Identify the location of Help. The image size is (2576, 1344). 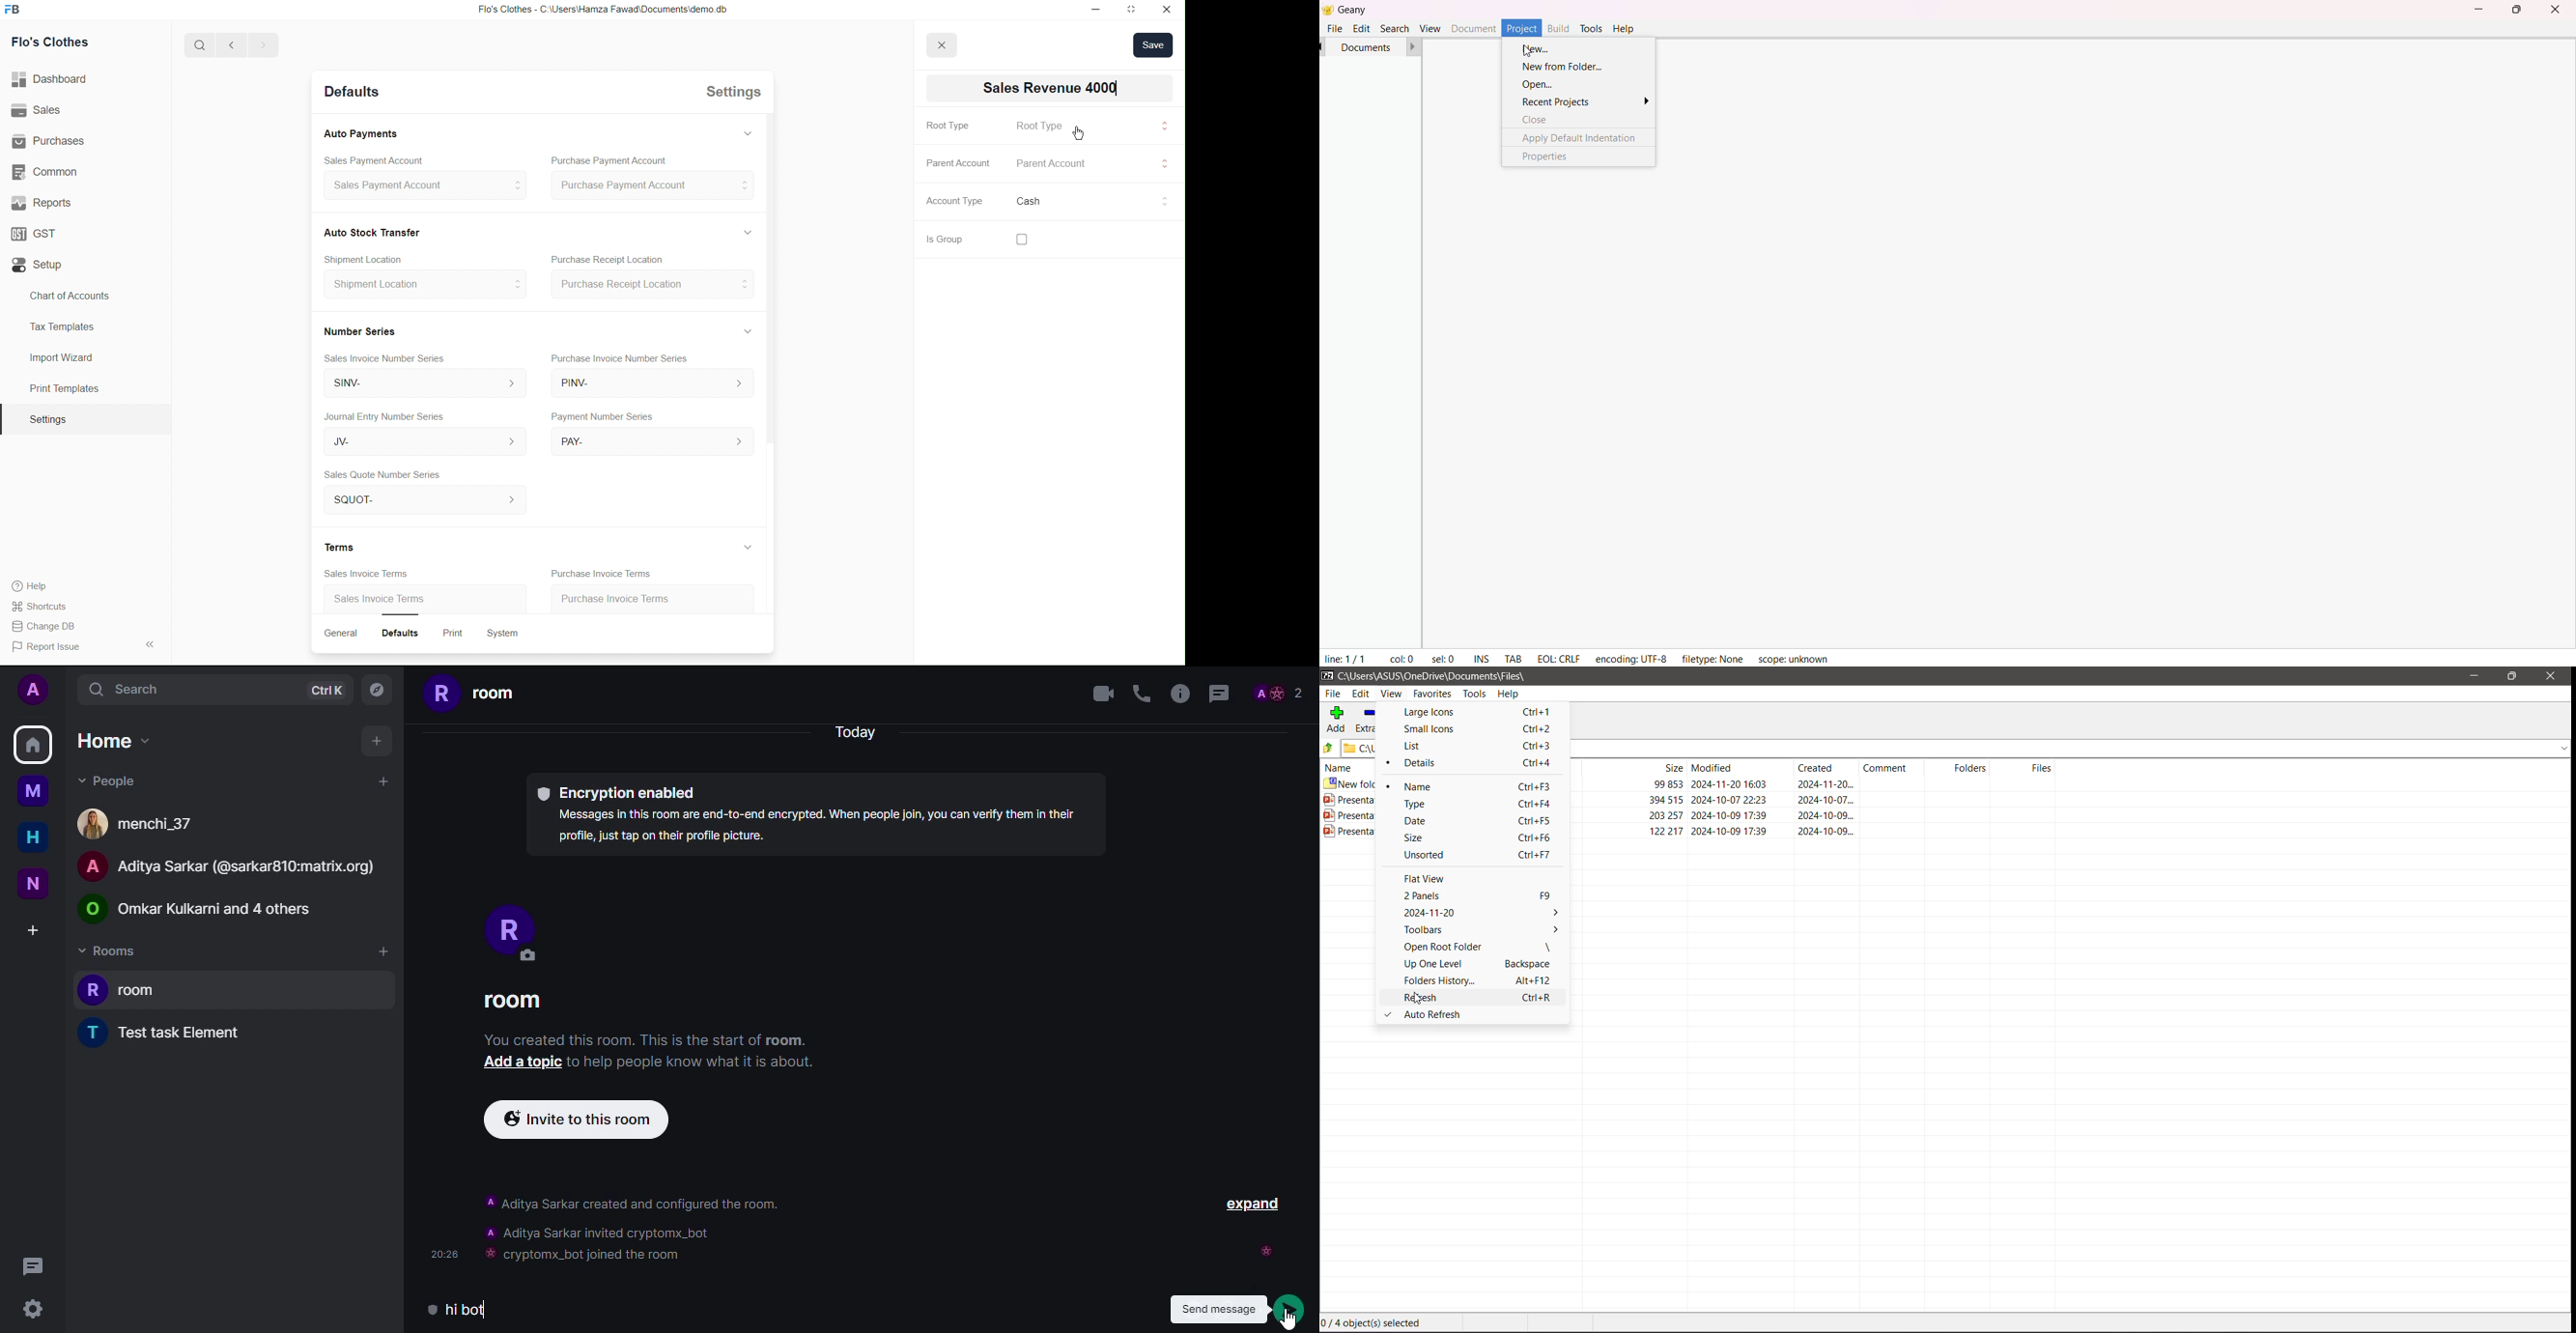
(35, 586).